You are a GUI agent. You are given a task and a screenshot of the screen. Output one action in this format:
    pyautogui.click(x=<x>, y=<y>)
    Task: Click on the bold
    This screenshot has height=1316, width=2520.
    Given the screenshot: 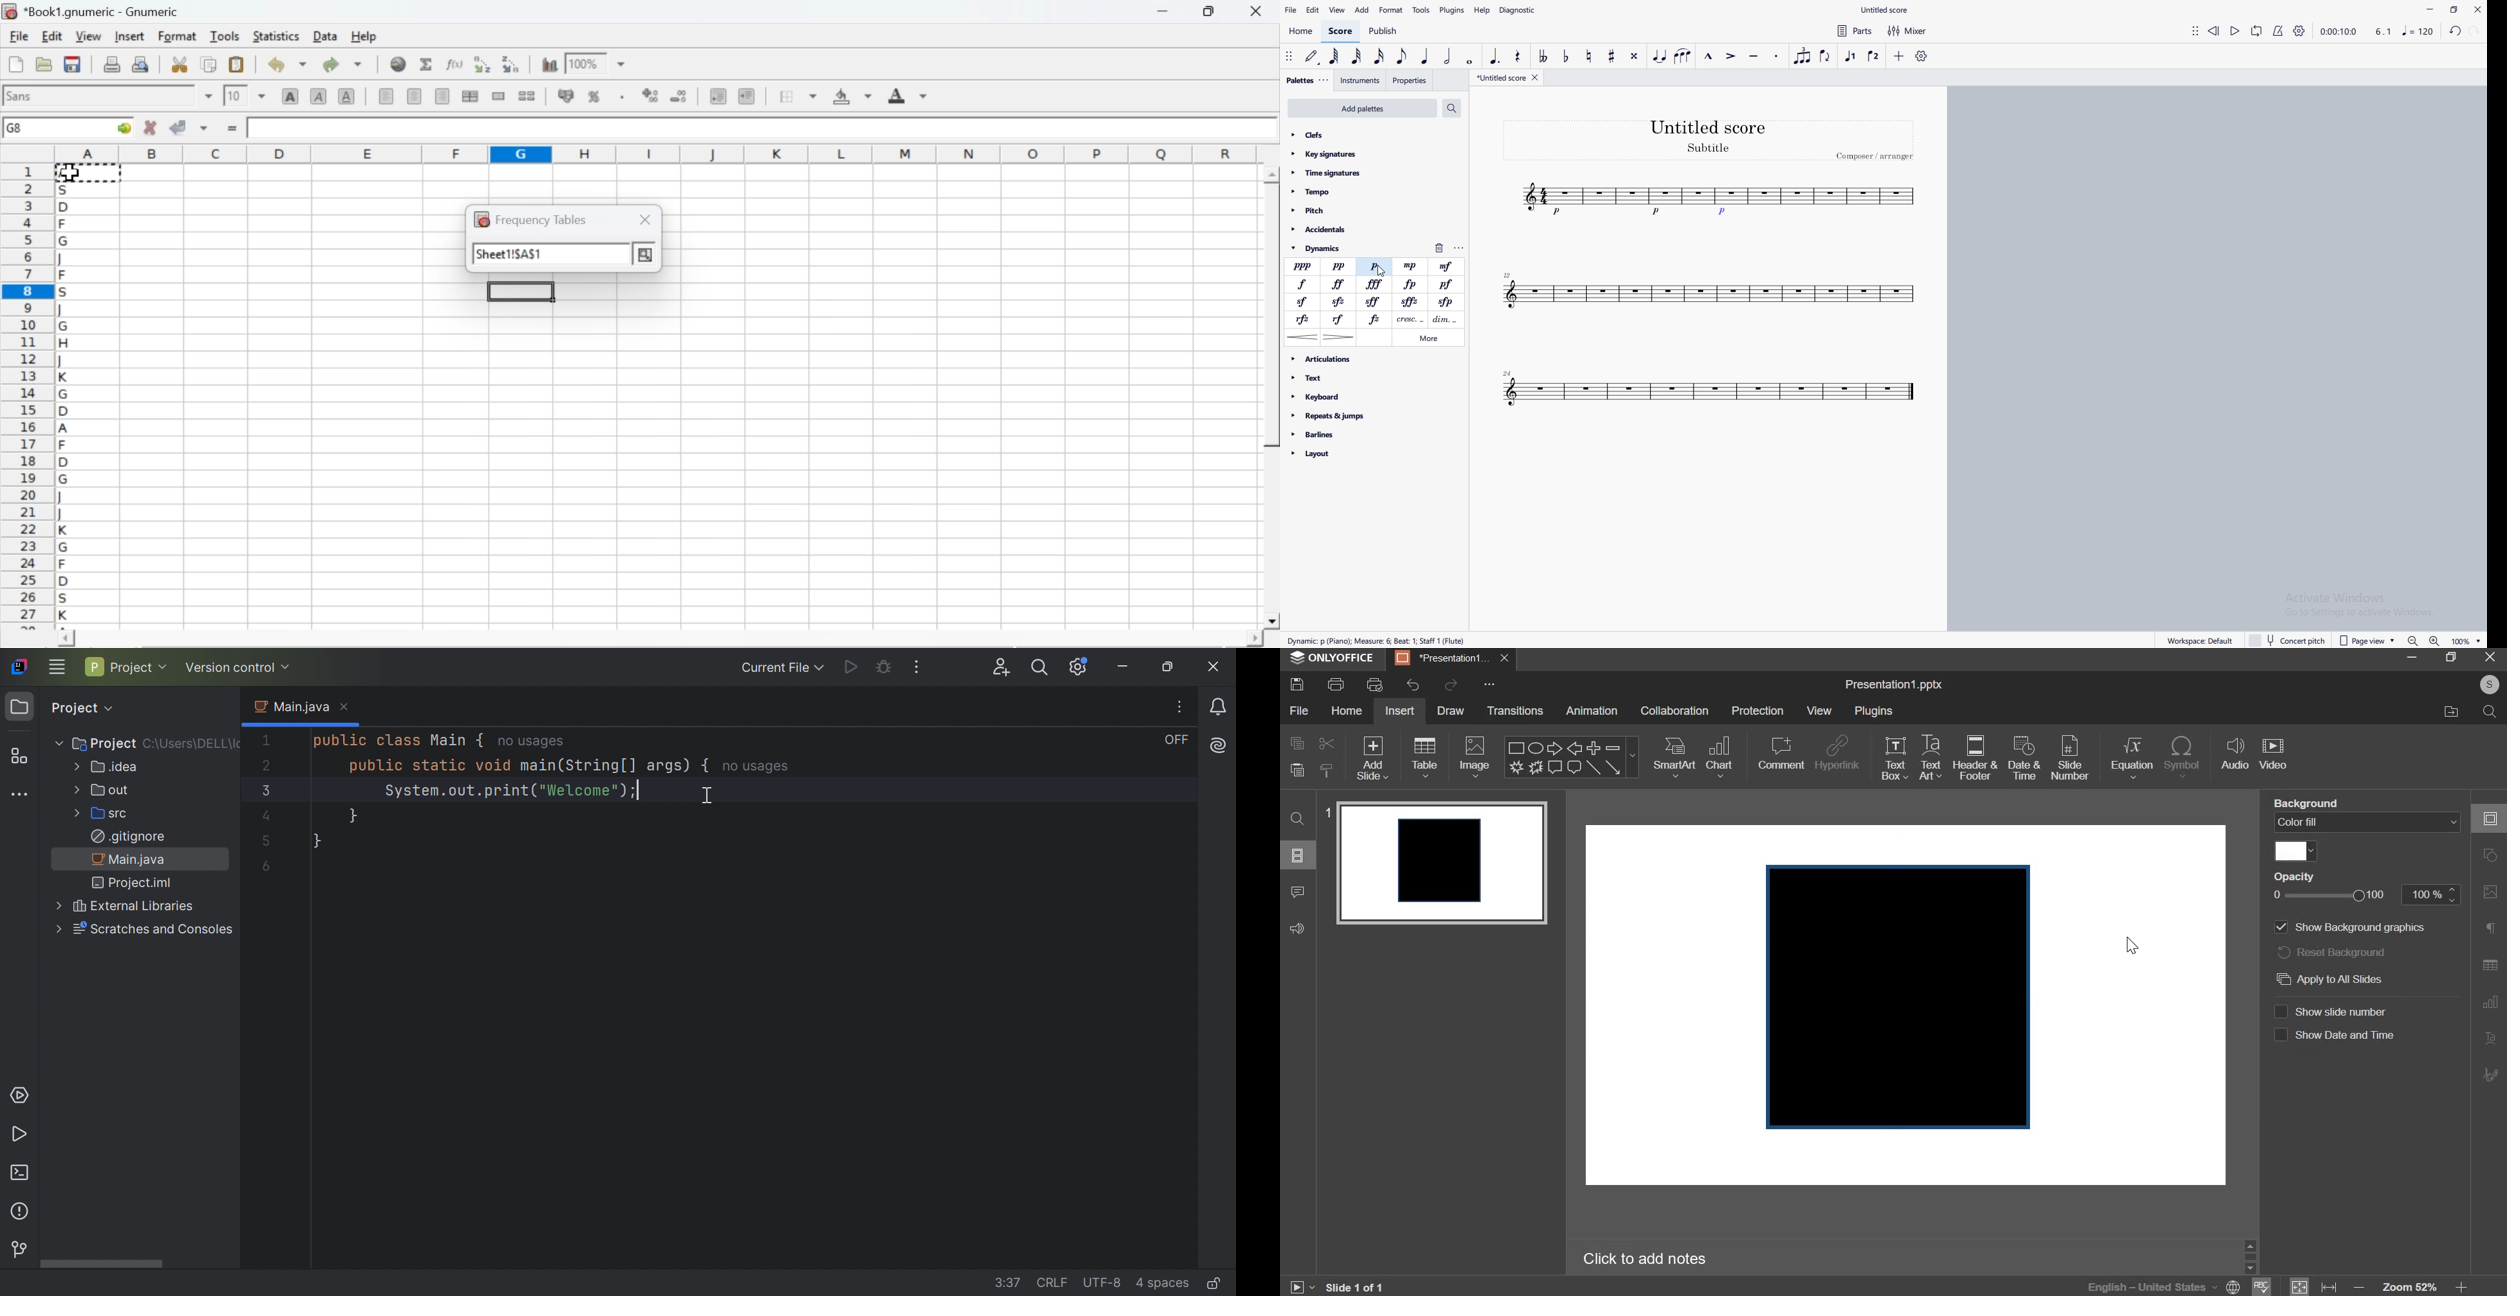 What is the action you would take?
    pyautogui.click(x=291, y=95)
    